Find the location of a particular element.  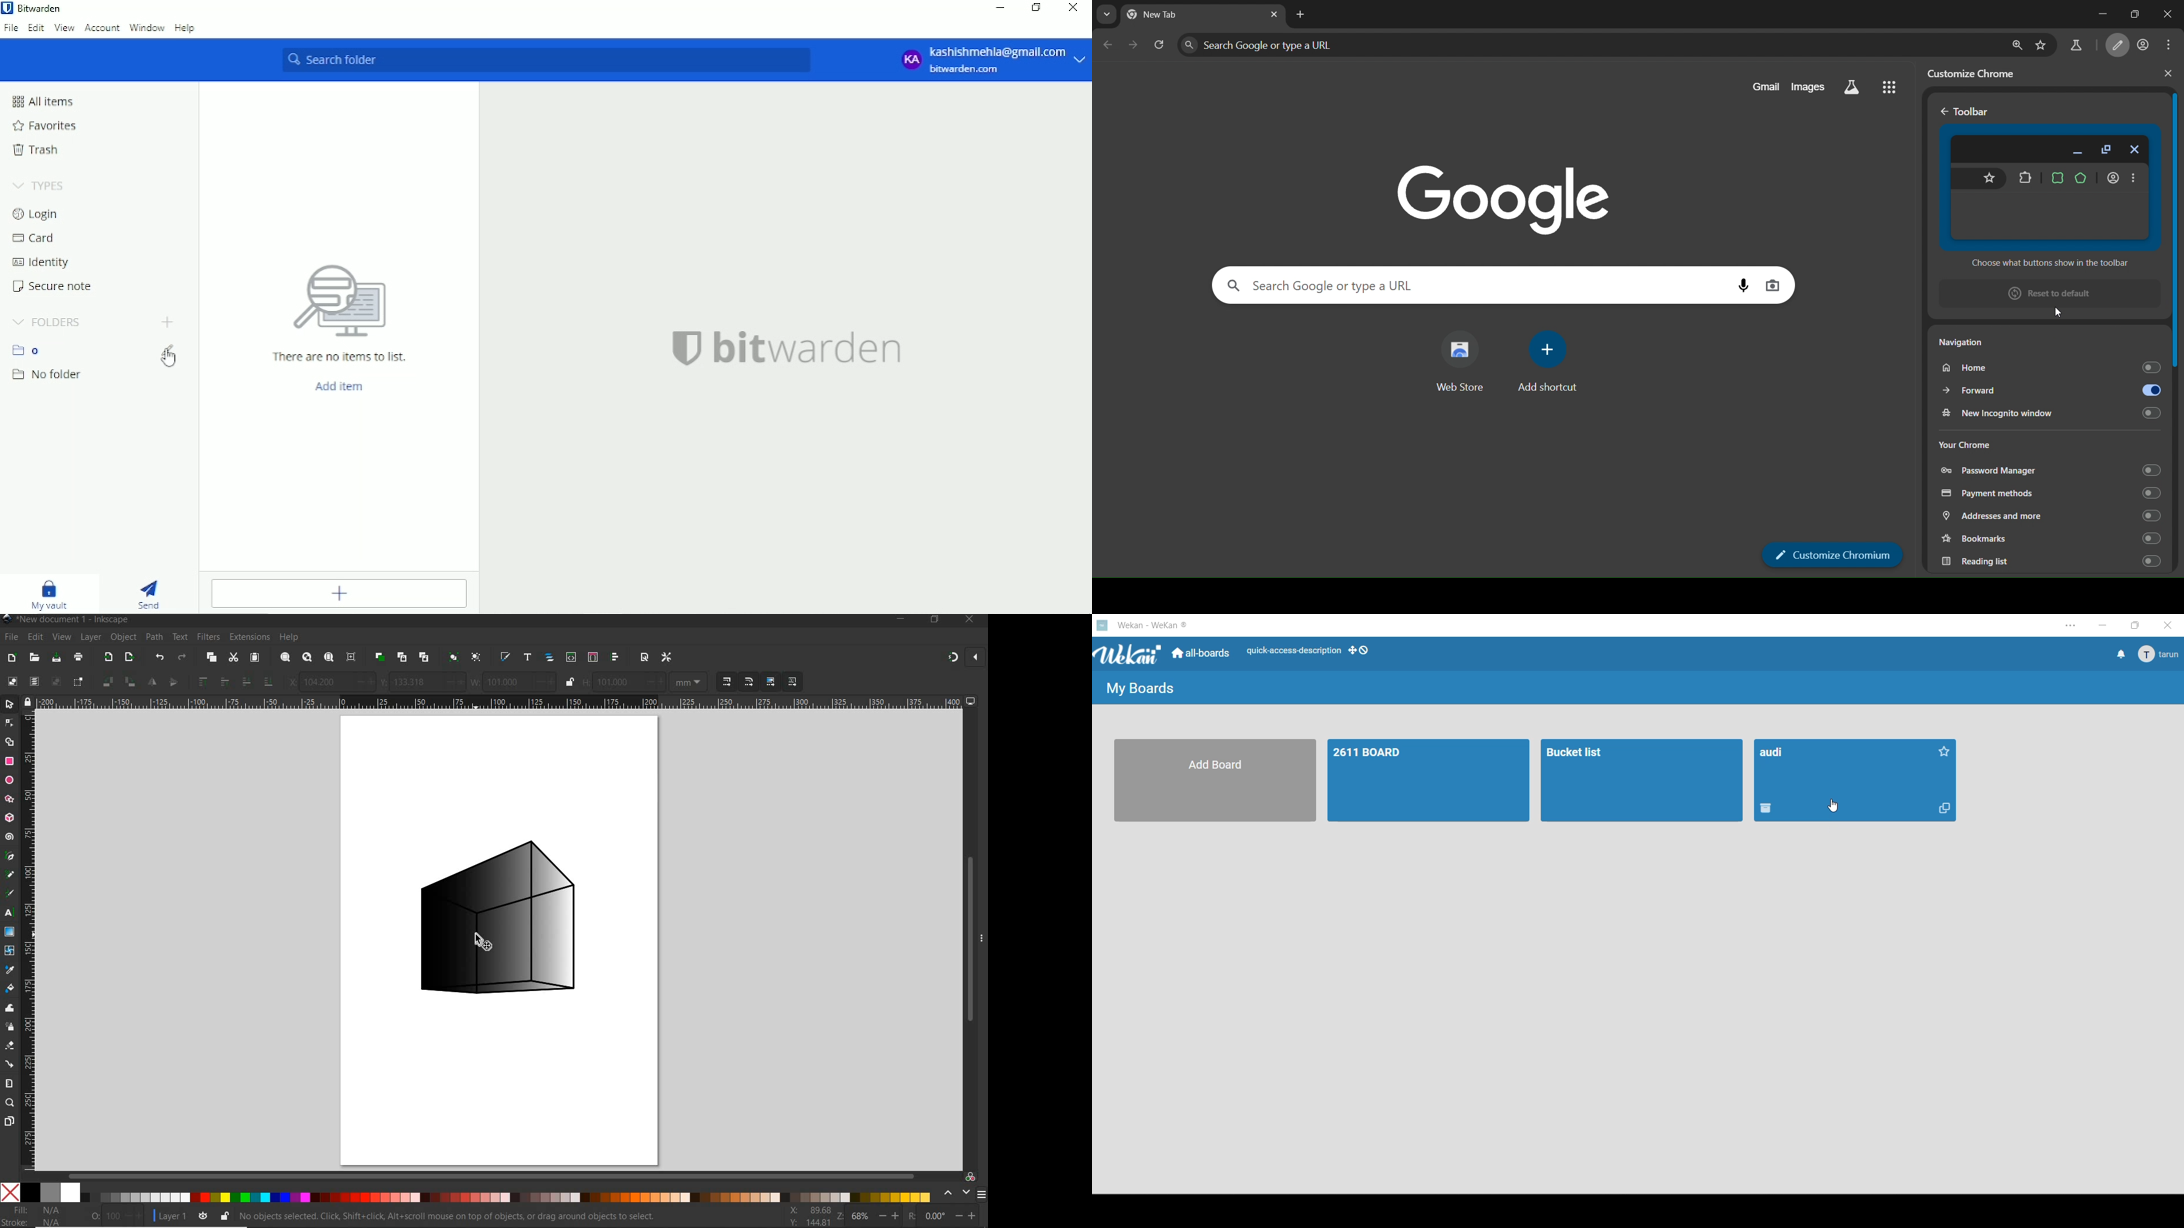

Account is located at coordinates (991, 60).